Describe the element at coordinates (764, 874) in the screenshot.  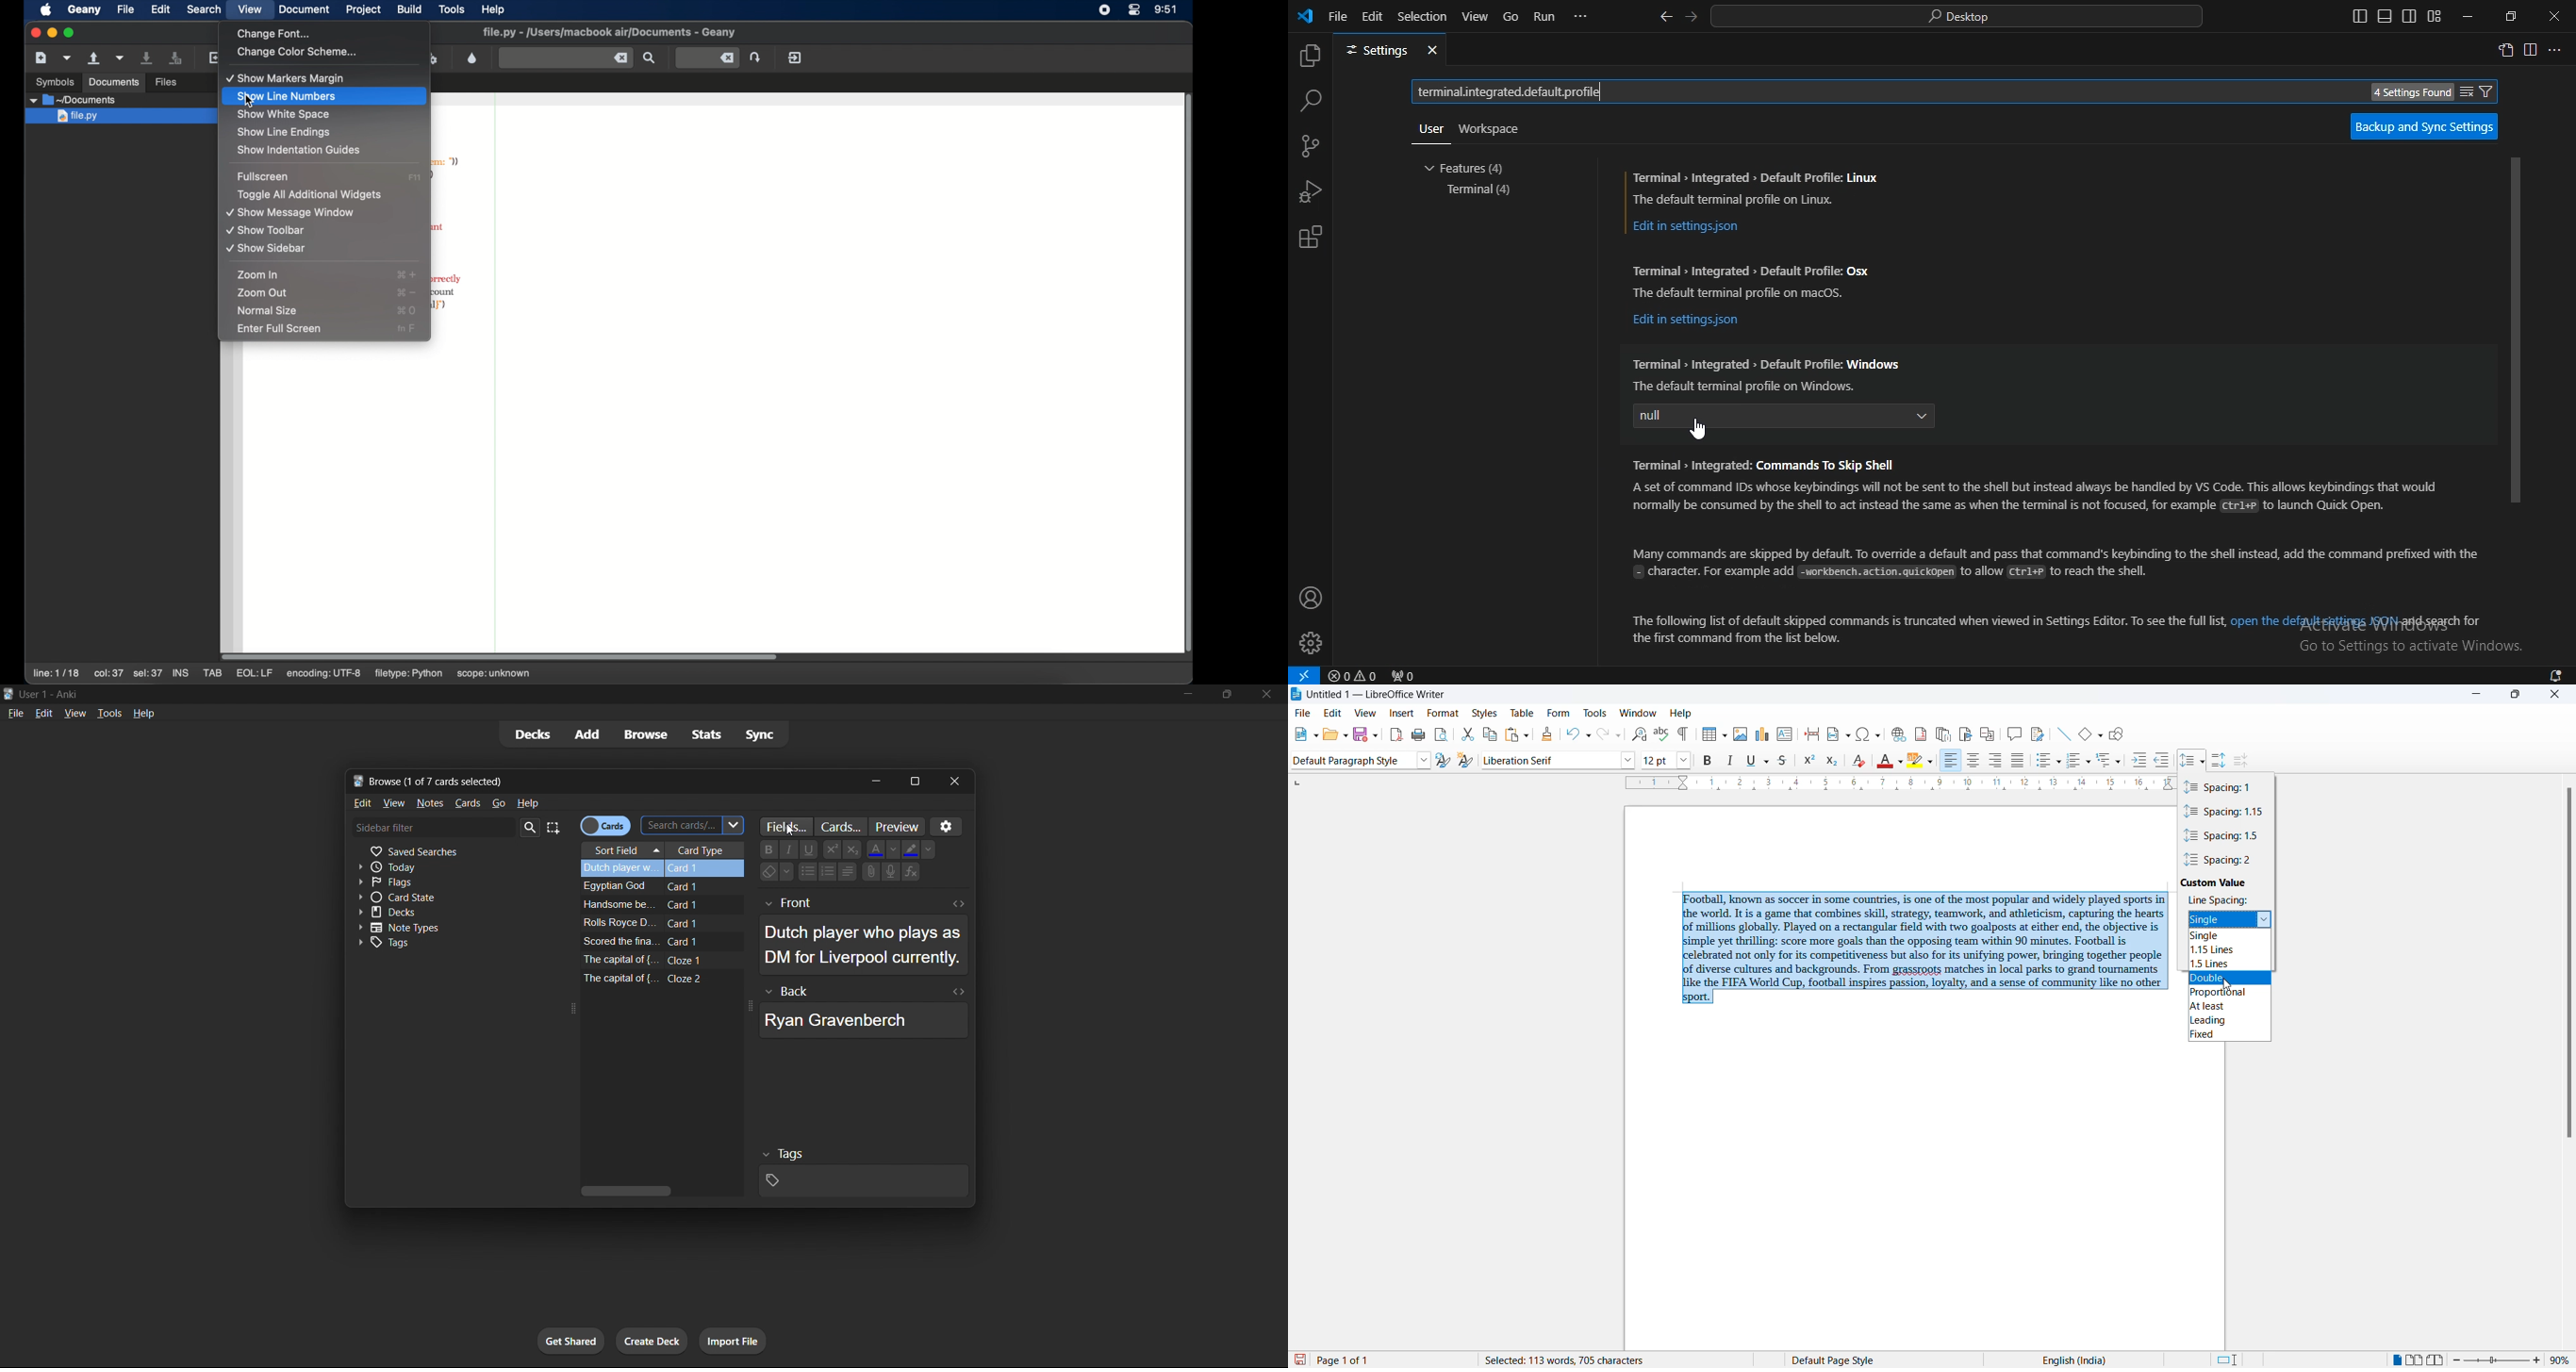
I see `Eraser` at that location.